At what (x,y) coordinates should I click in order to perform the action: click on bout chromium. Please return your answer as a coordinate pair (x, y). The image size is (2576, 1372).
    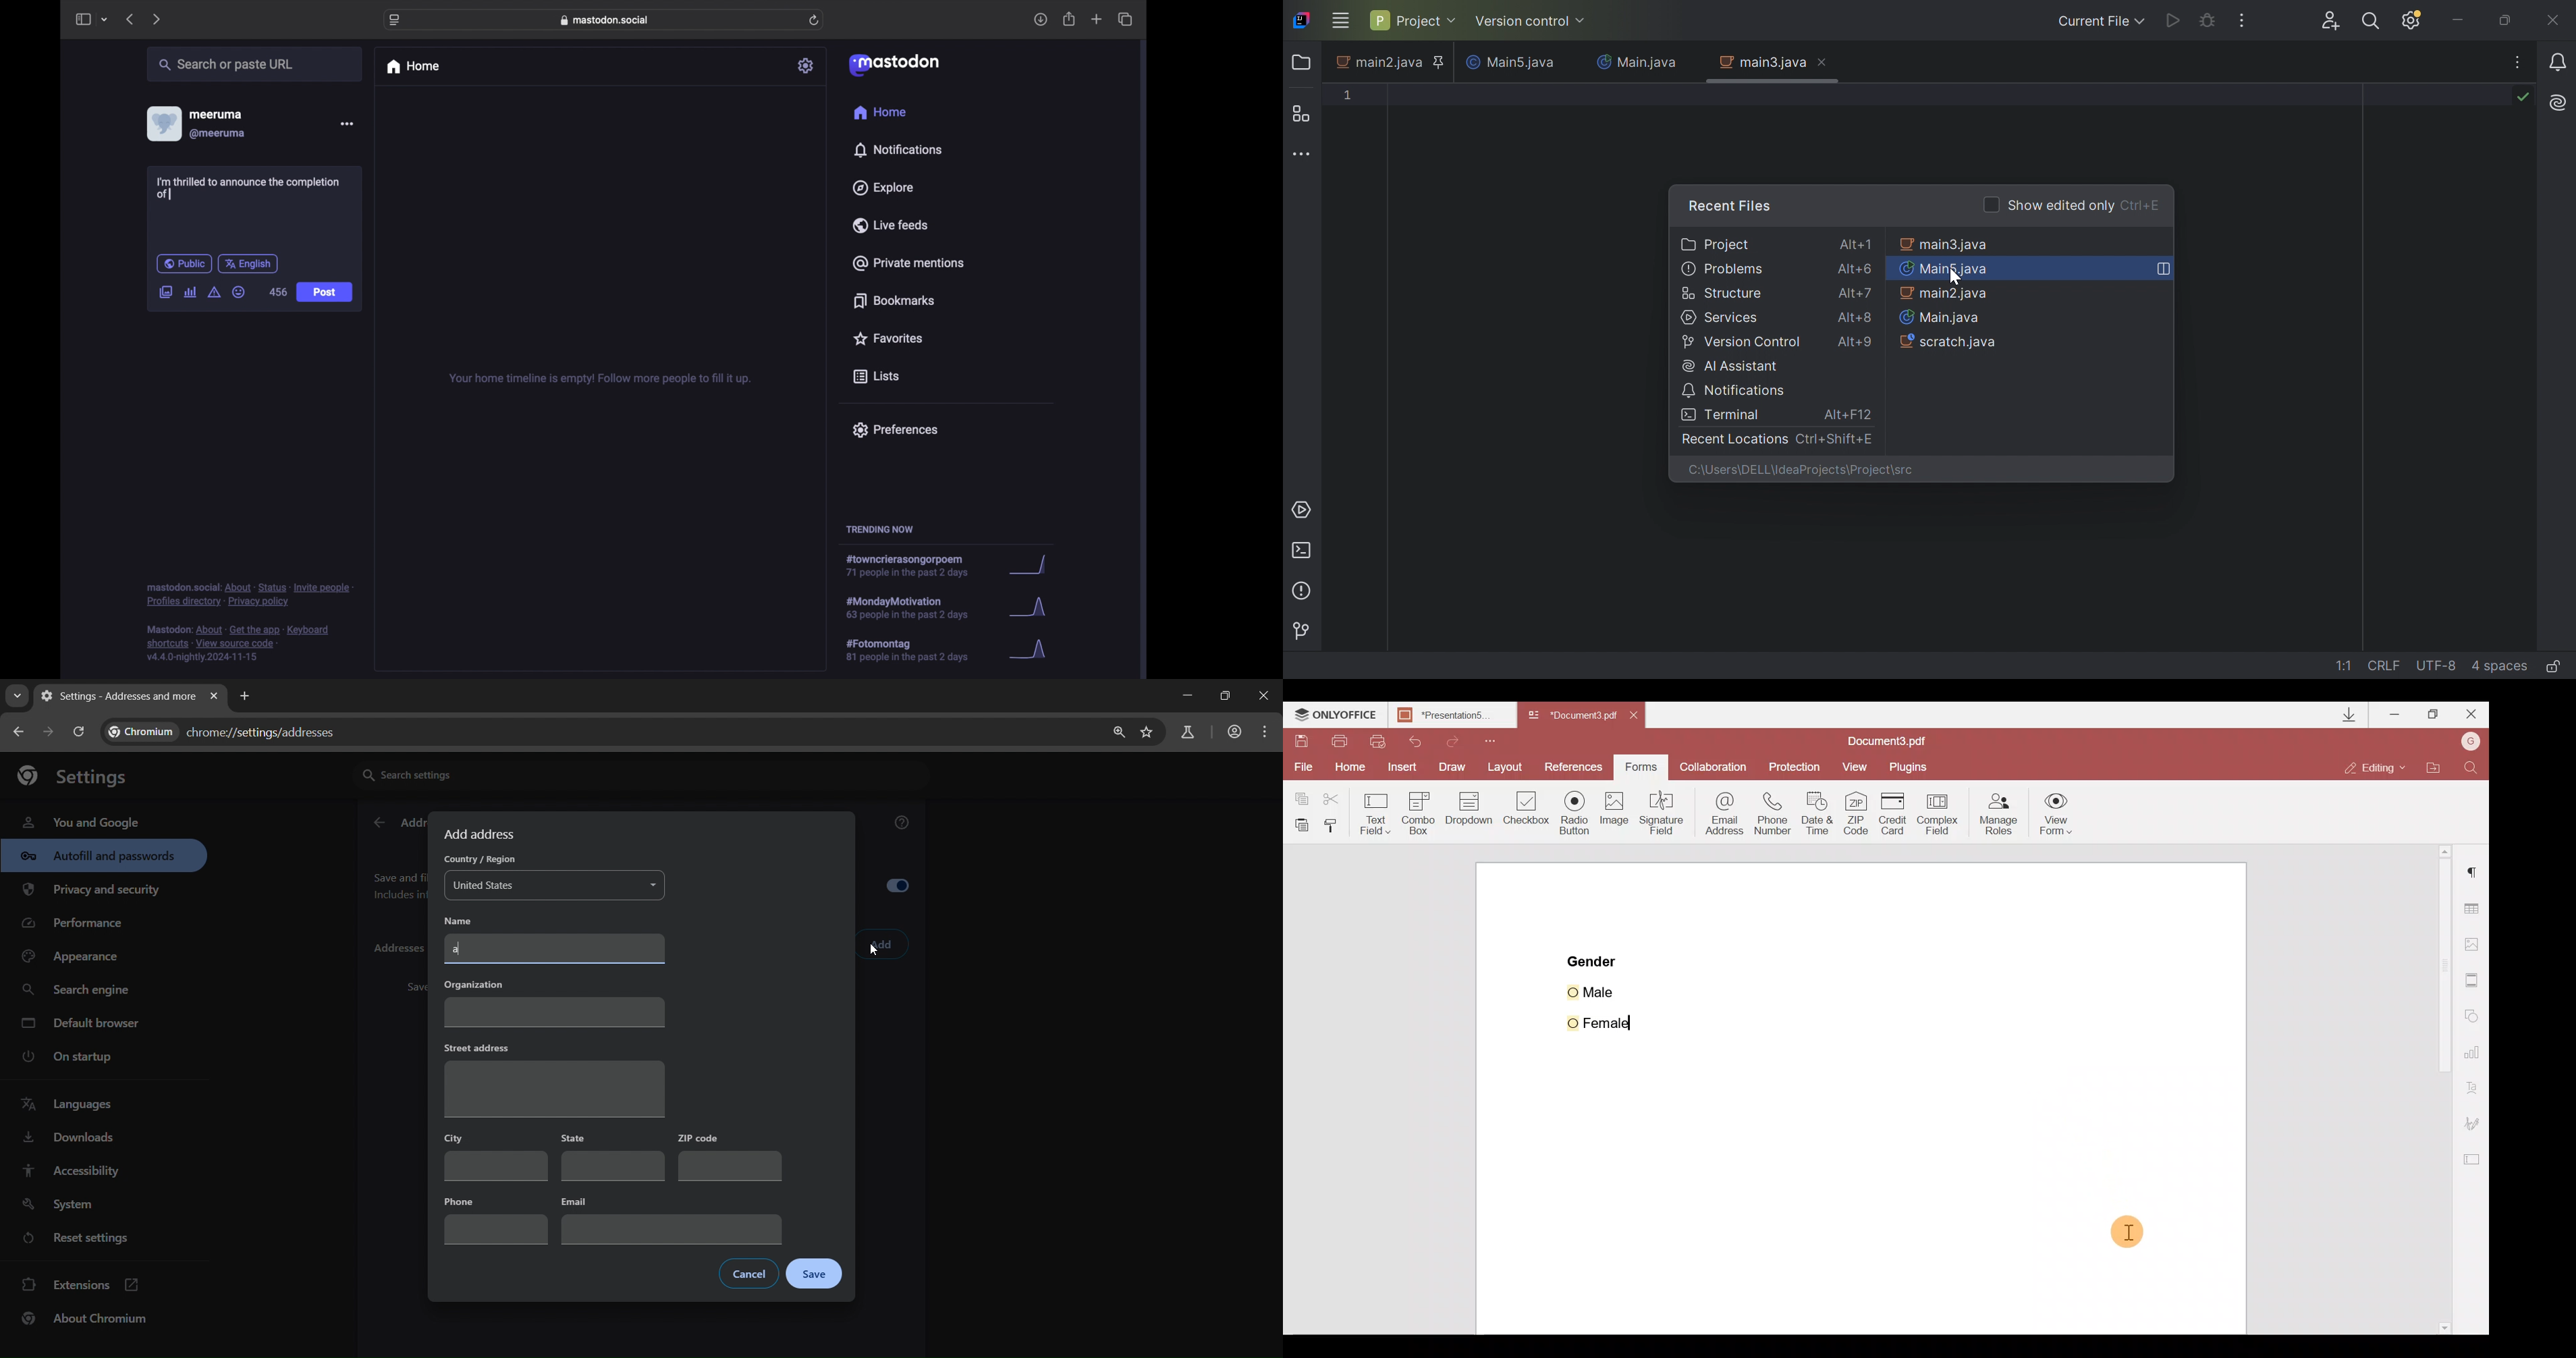
    Looking at the image, I should click on (87, 1318).